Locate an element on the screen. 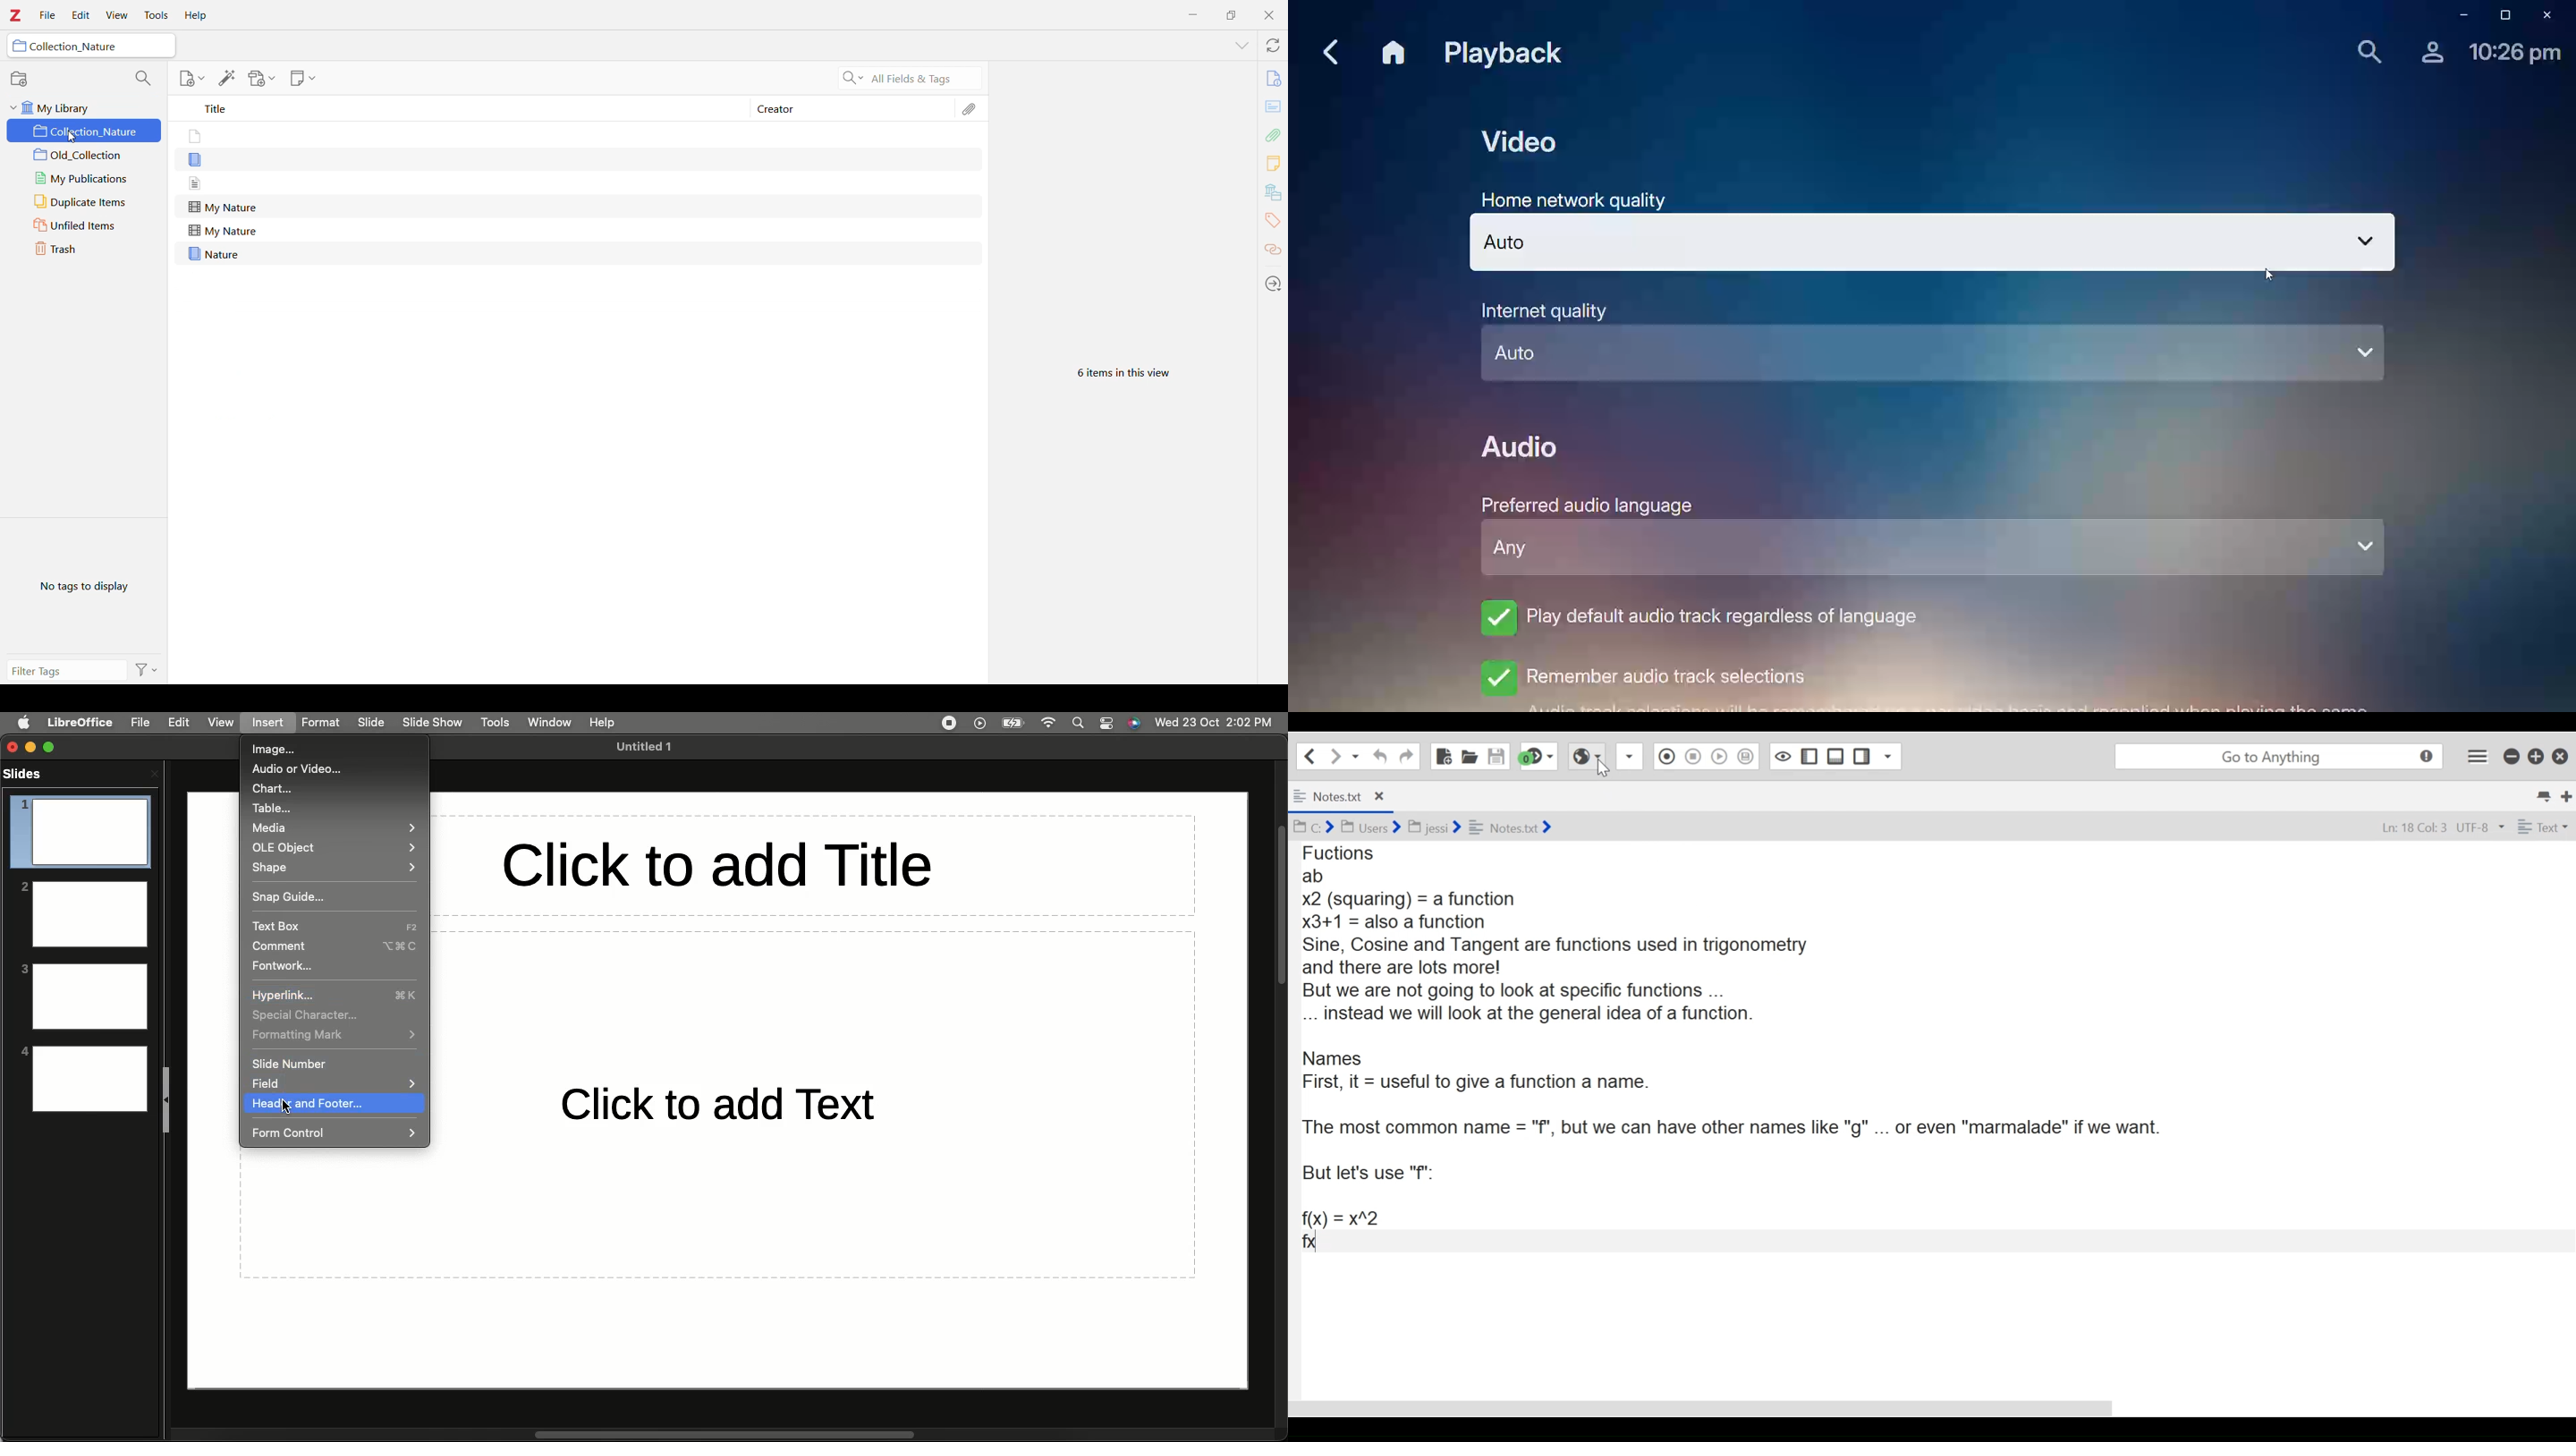  Show/hide Right Pane is located at coordinates (1860, 757).